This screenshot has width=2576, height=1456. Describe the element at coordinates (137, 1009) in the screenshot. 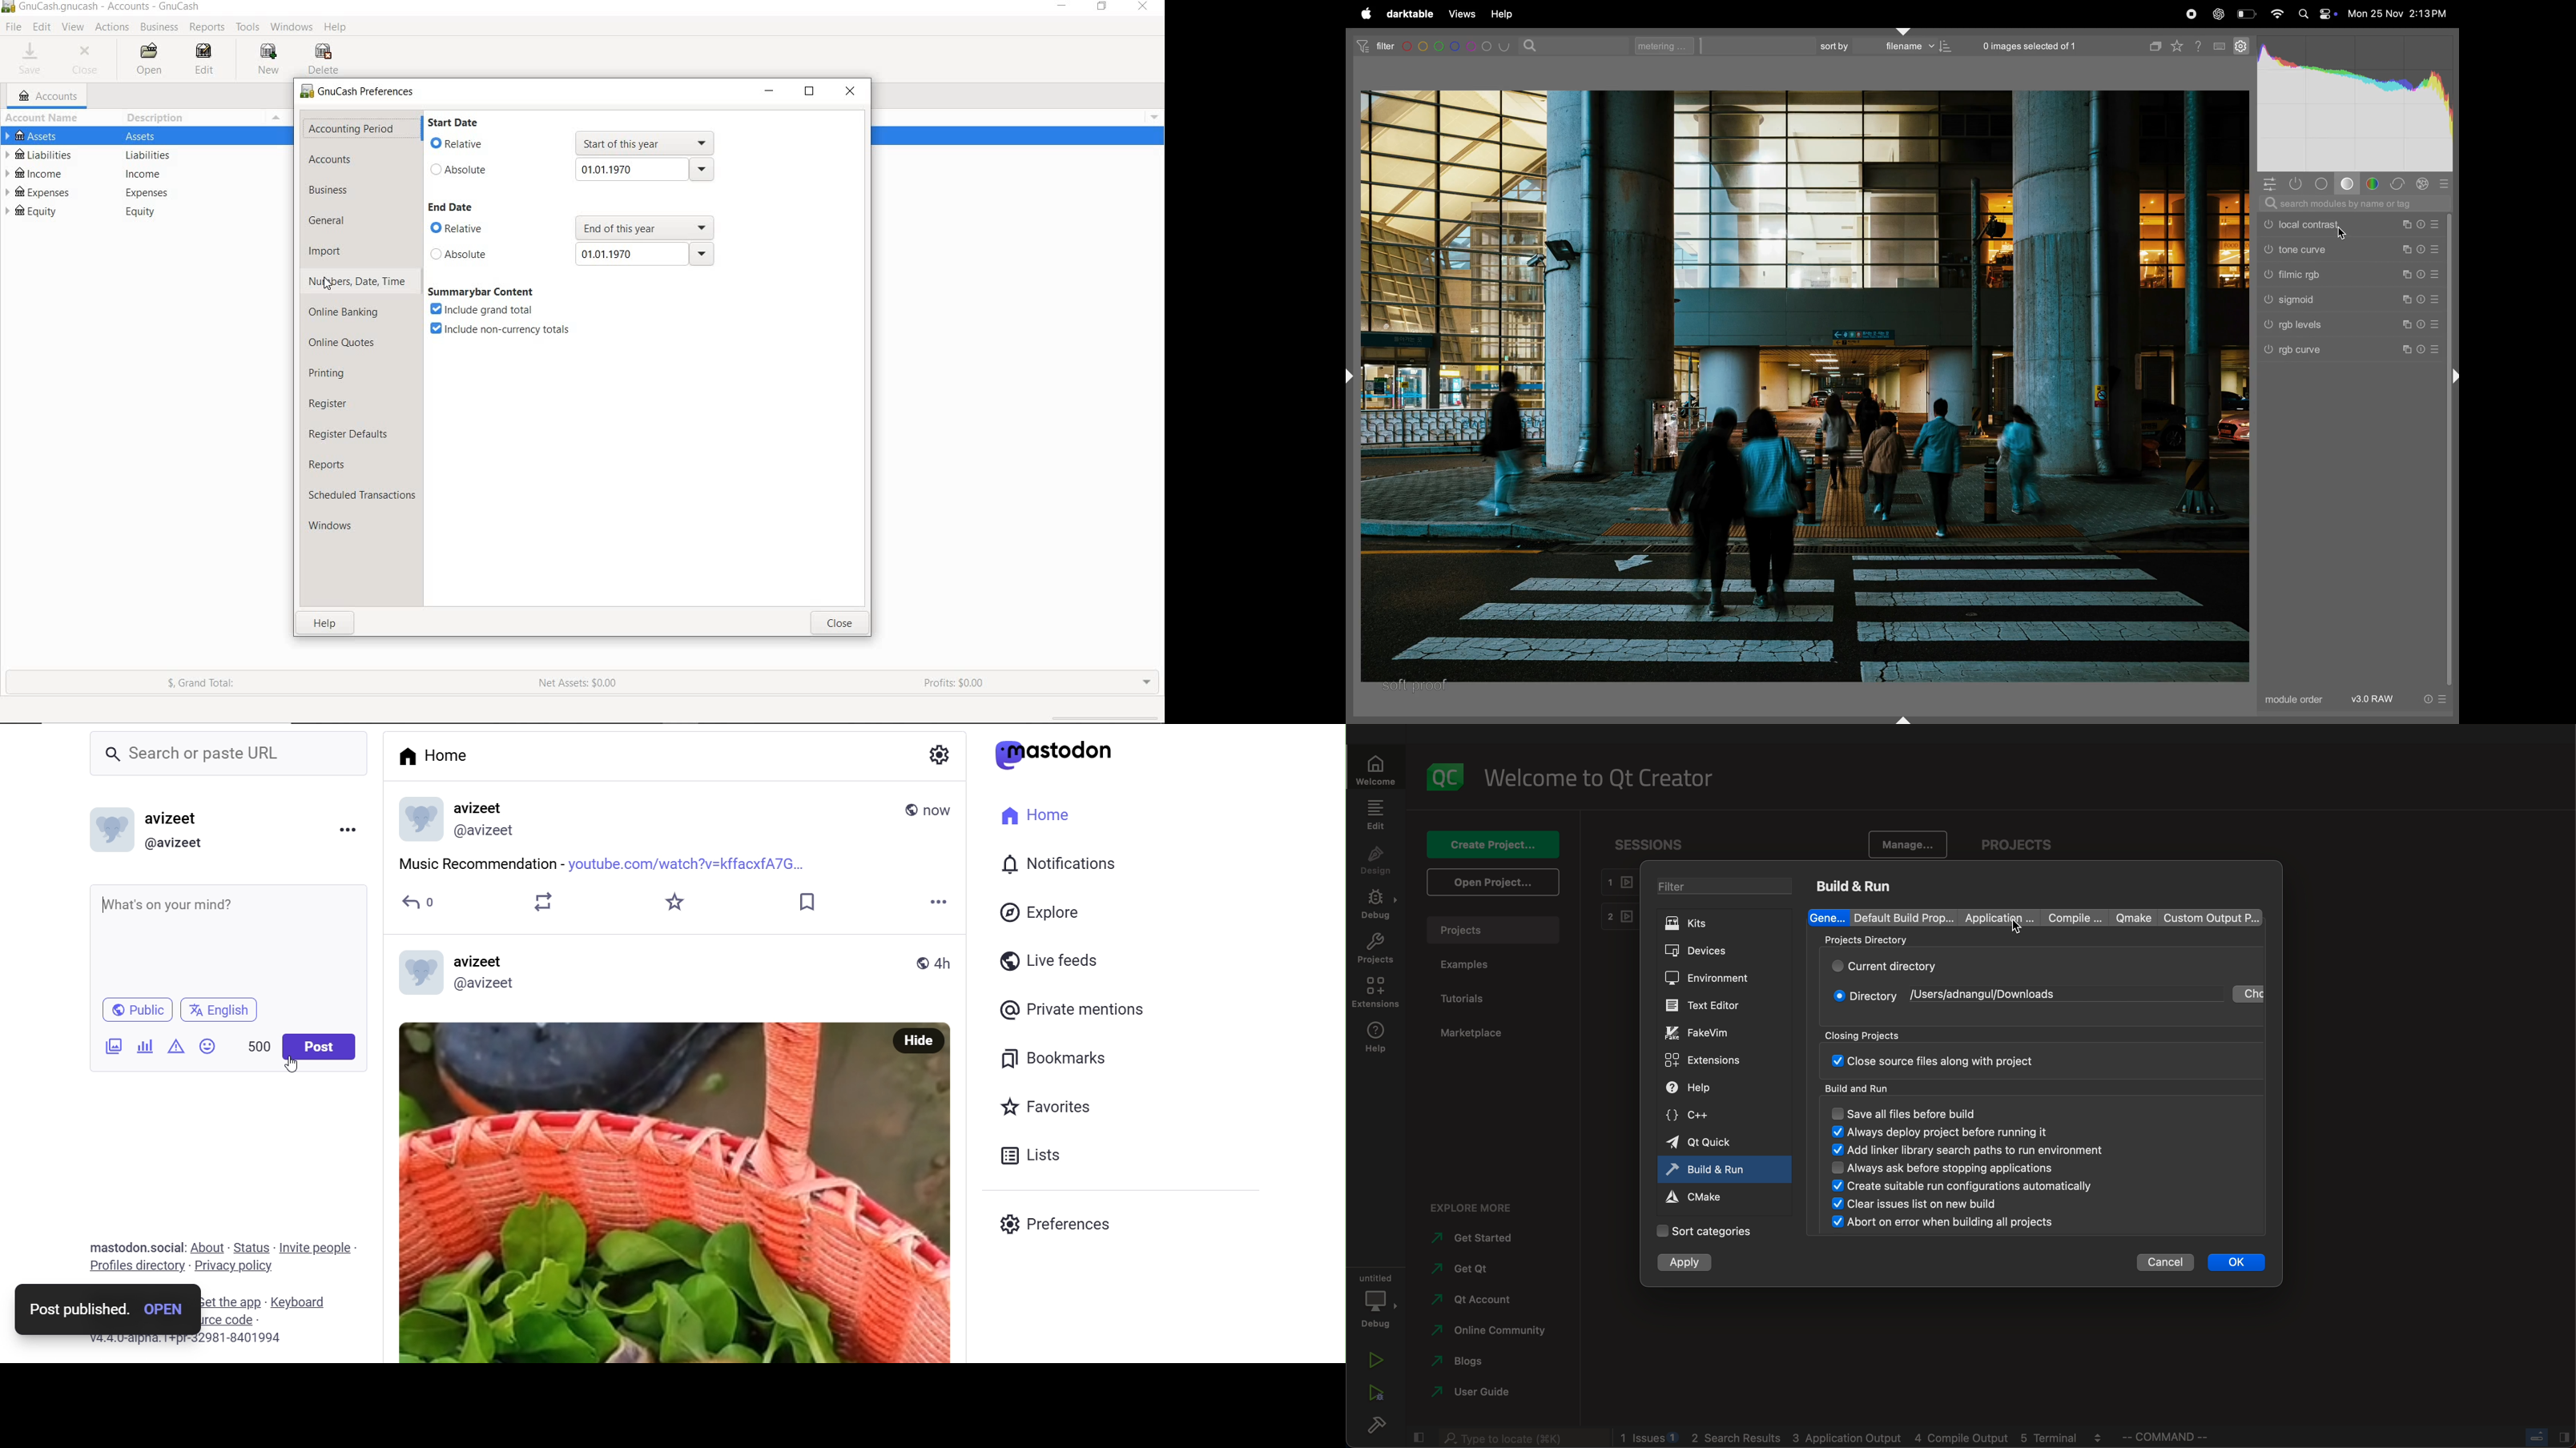

I see `Public` at that location.